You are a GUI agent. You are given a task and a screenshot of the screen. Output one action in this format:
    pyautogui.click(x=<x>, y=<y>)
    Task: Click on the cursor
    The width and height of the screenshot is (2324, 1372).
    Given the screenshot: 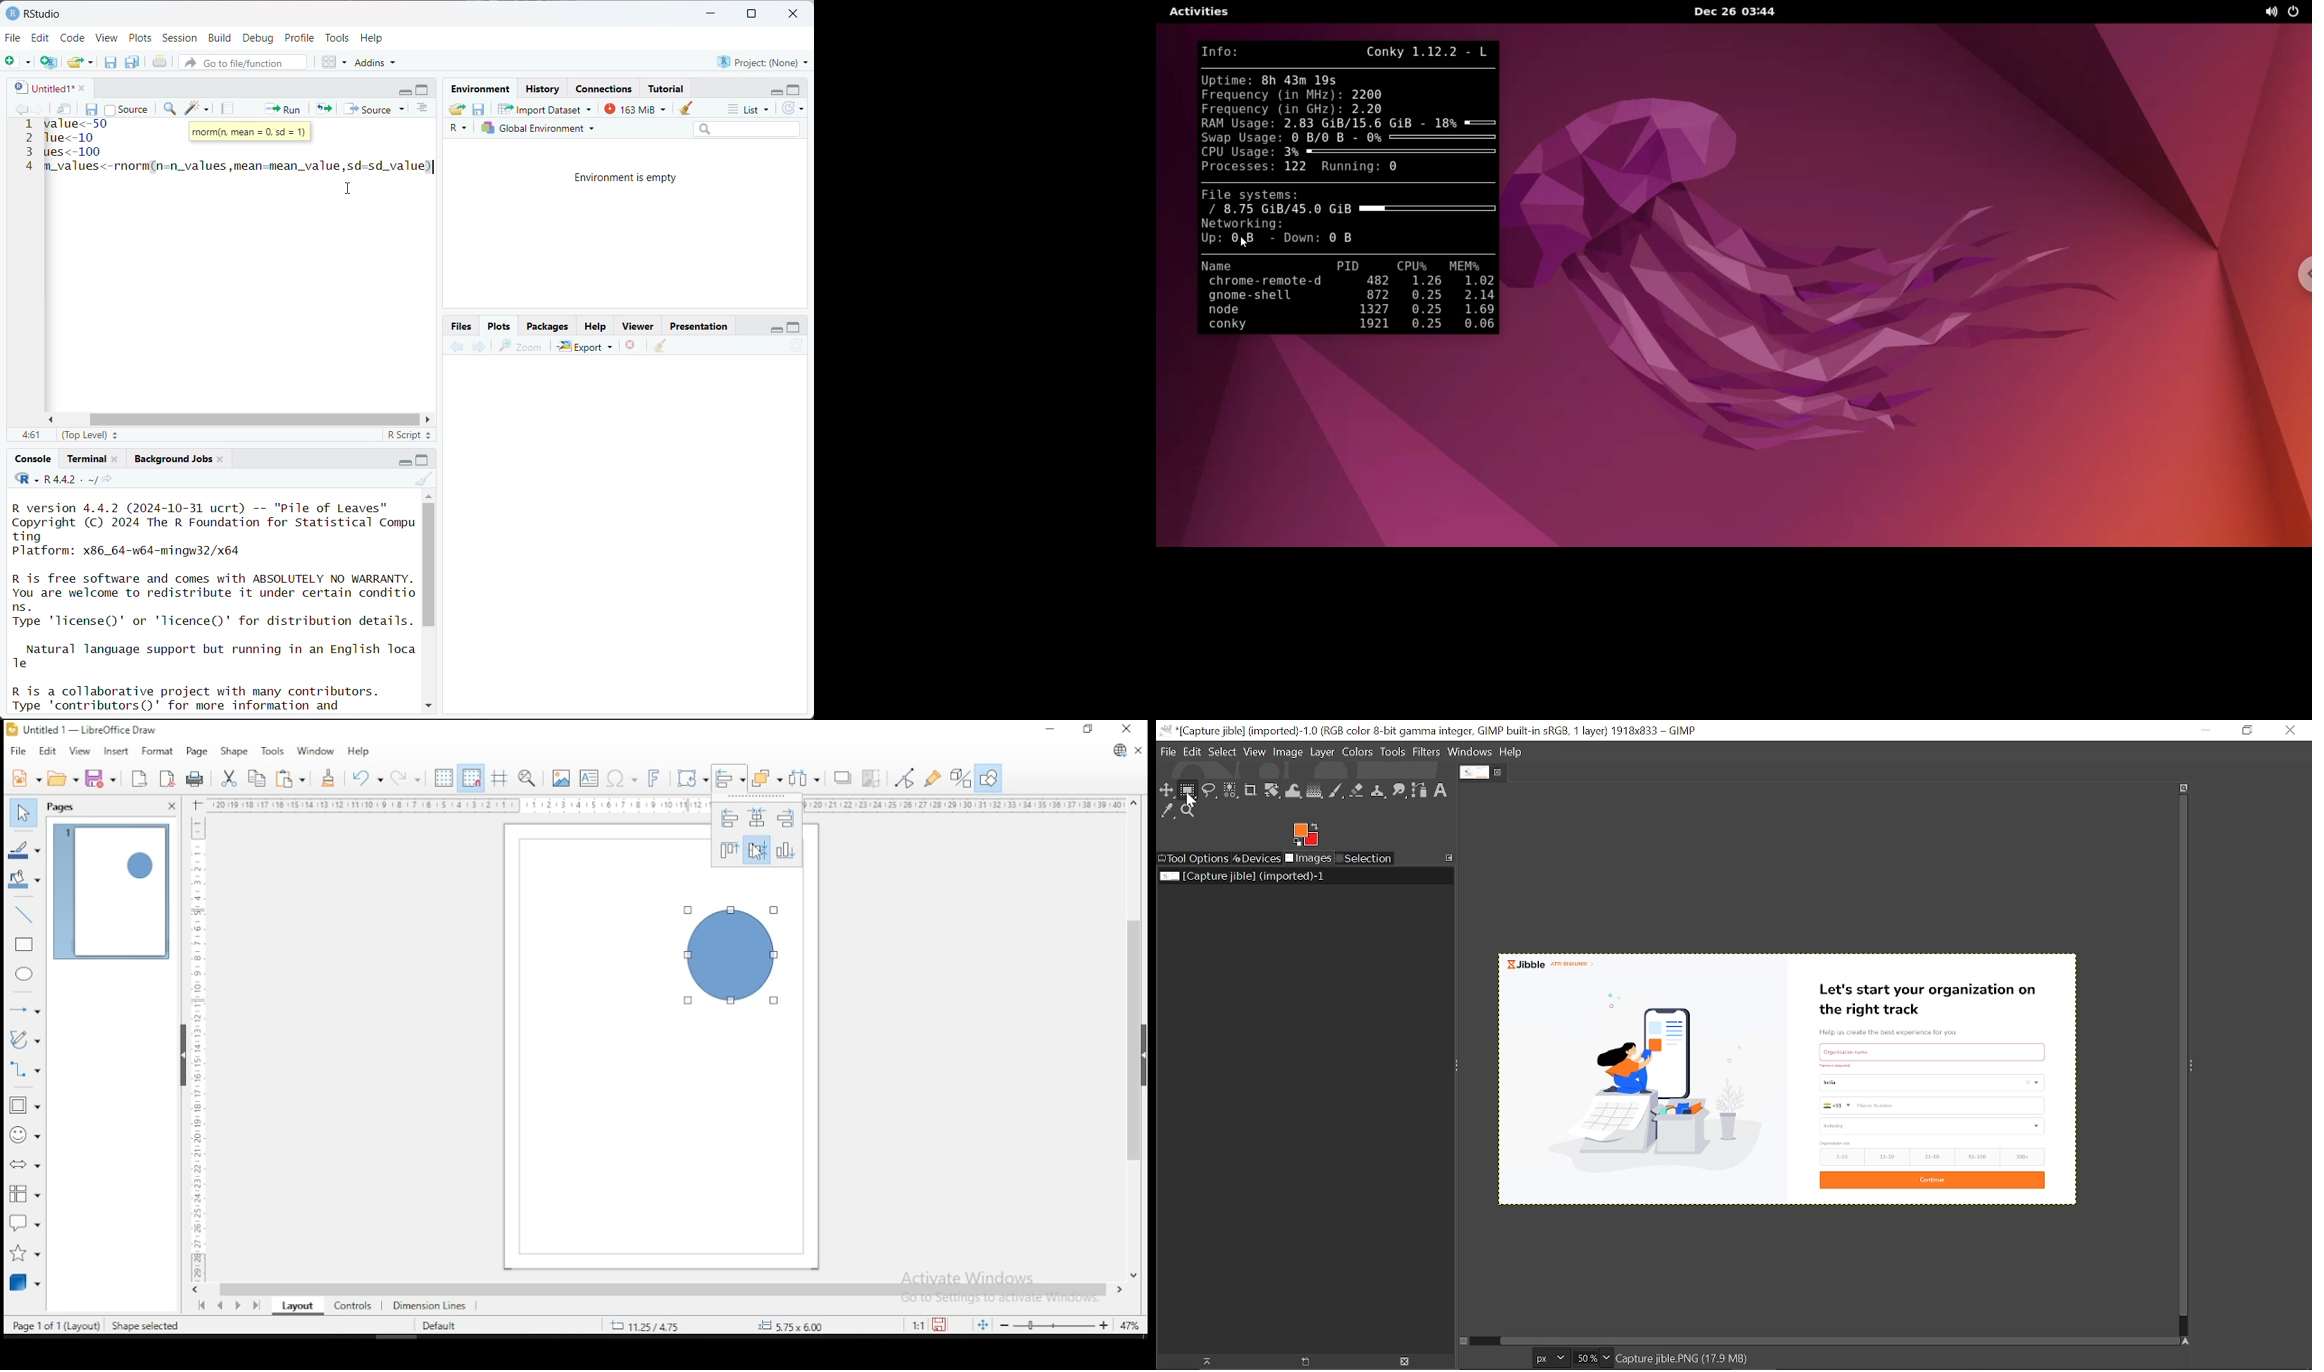 What is the action you would take?
    pyautogui.click(x=354, y=186)
    